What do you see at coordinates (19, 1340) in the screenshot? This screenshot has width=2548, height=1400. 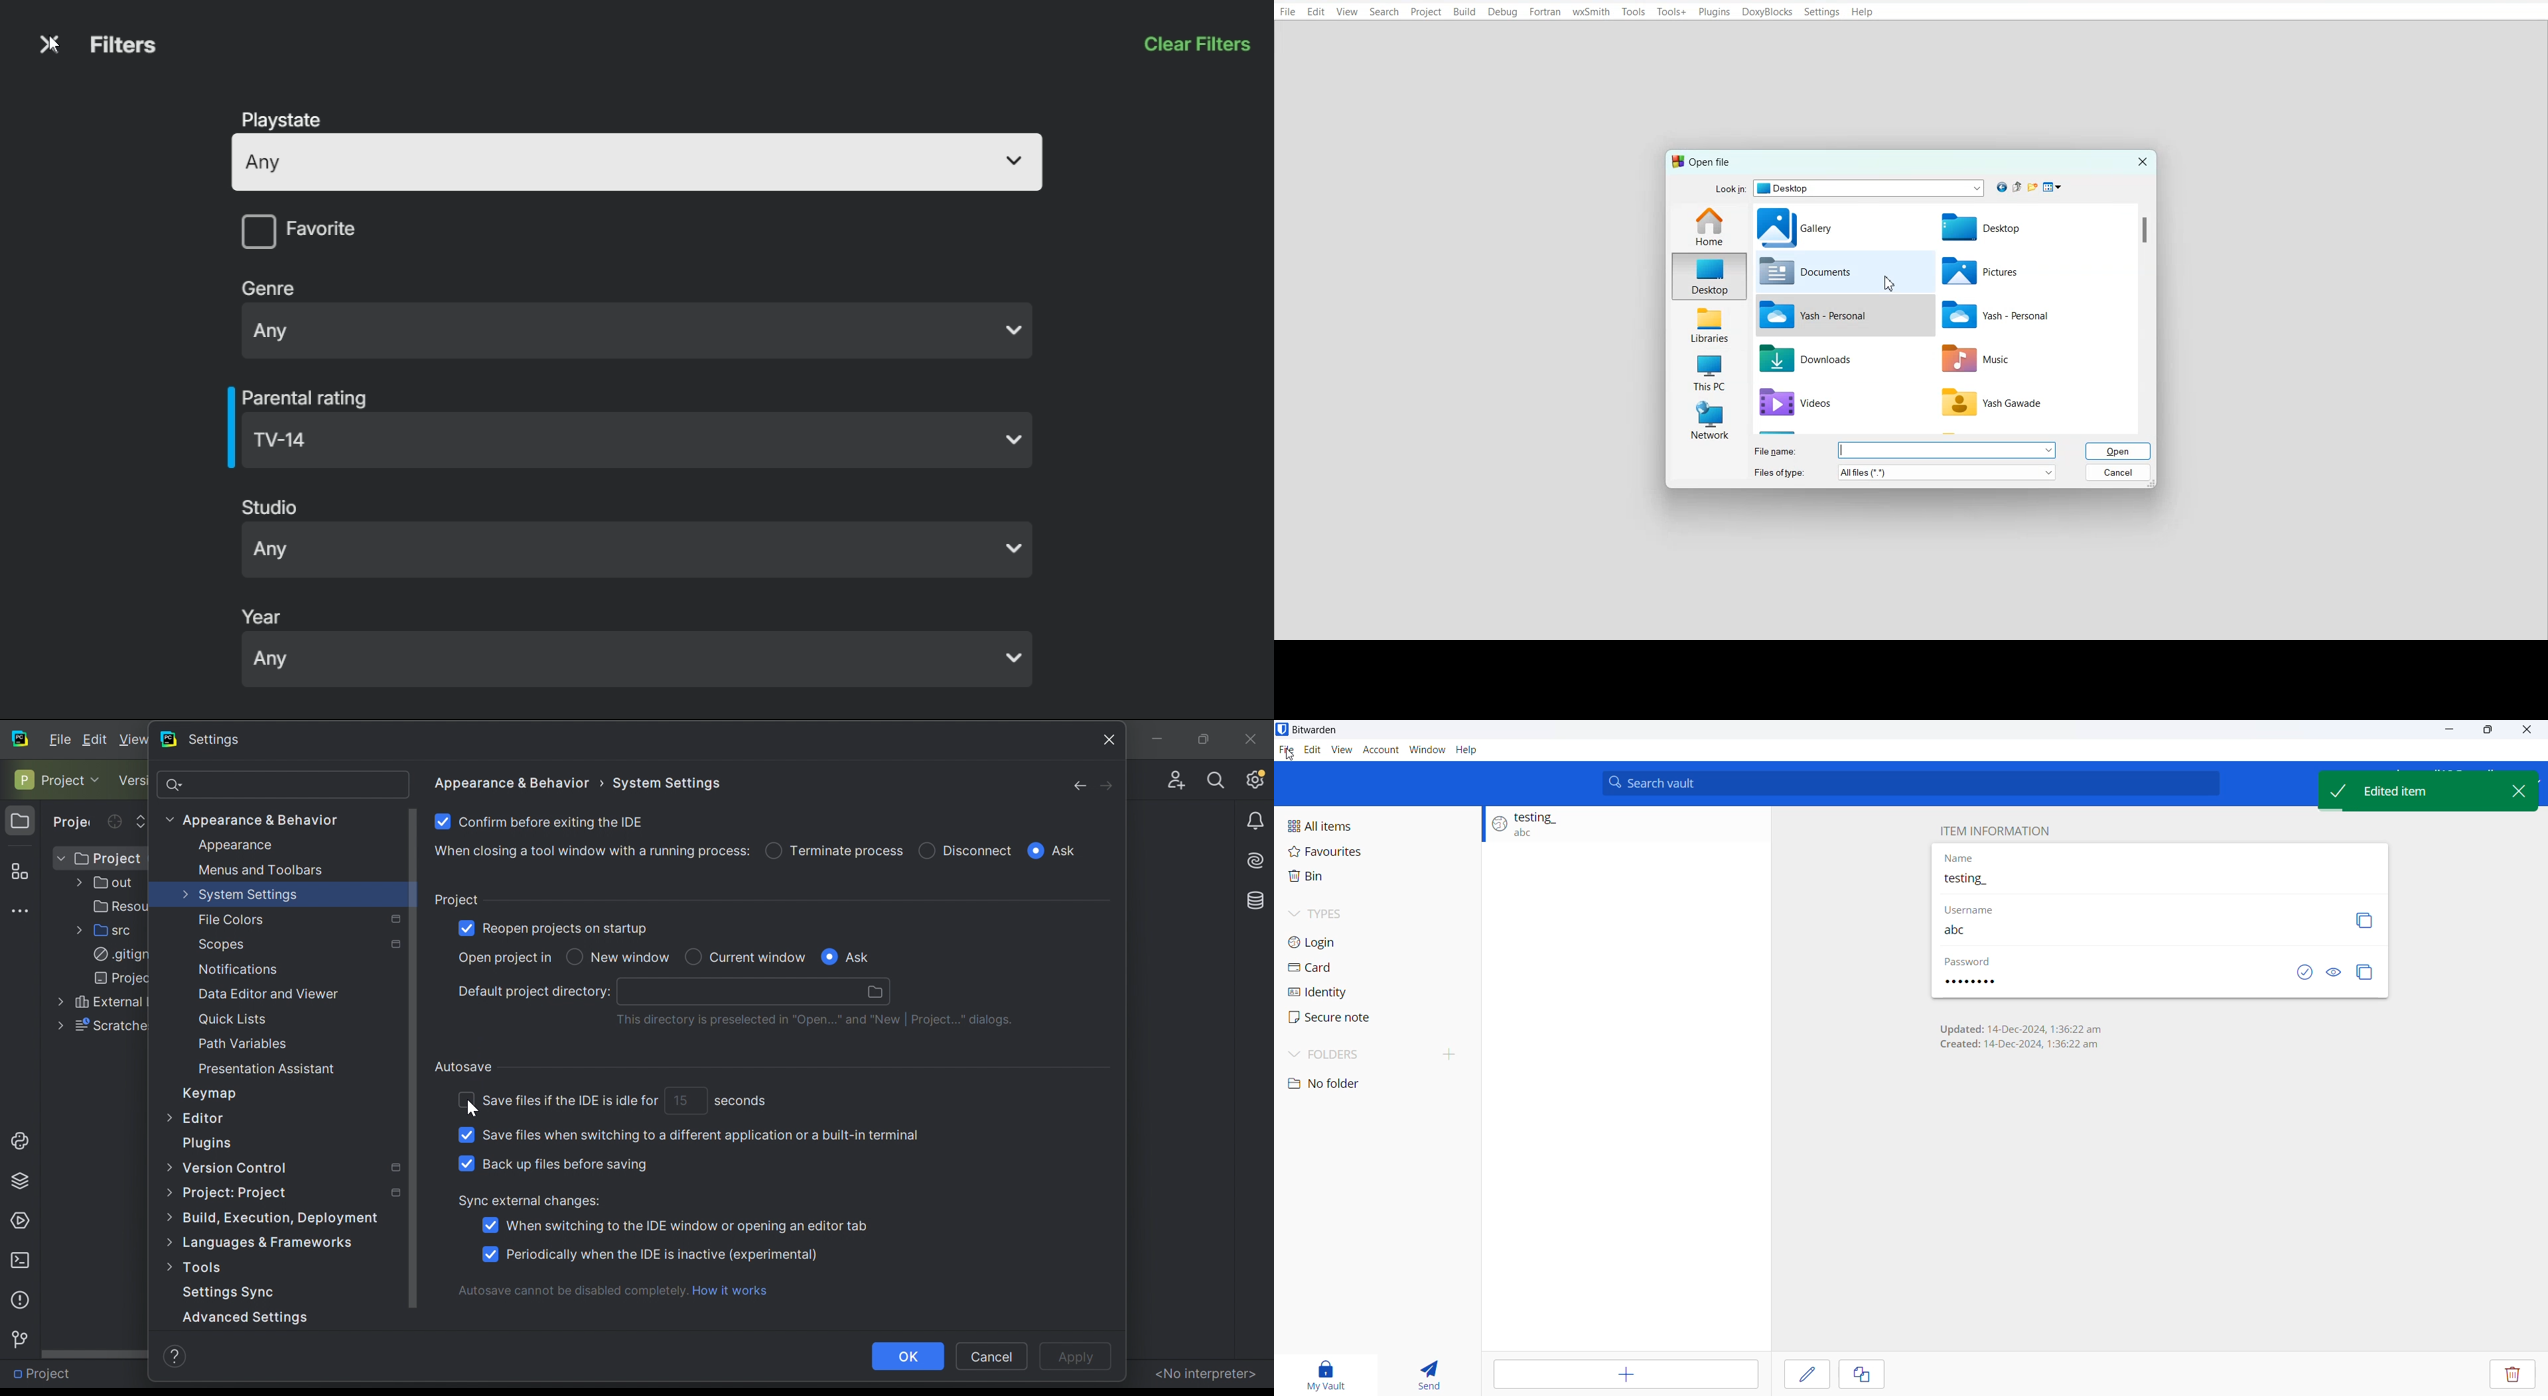 I see `Version control` at bounding box center [19, 1340].